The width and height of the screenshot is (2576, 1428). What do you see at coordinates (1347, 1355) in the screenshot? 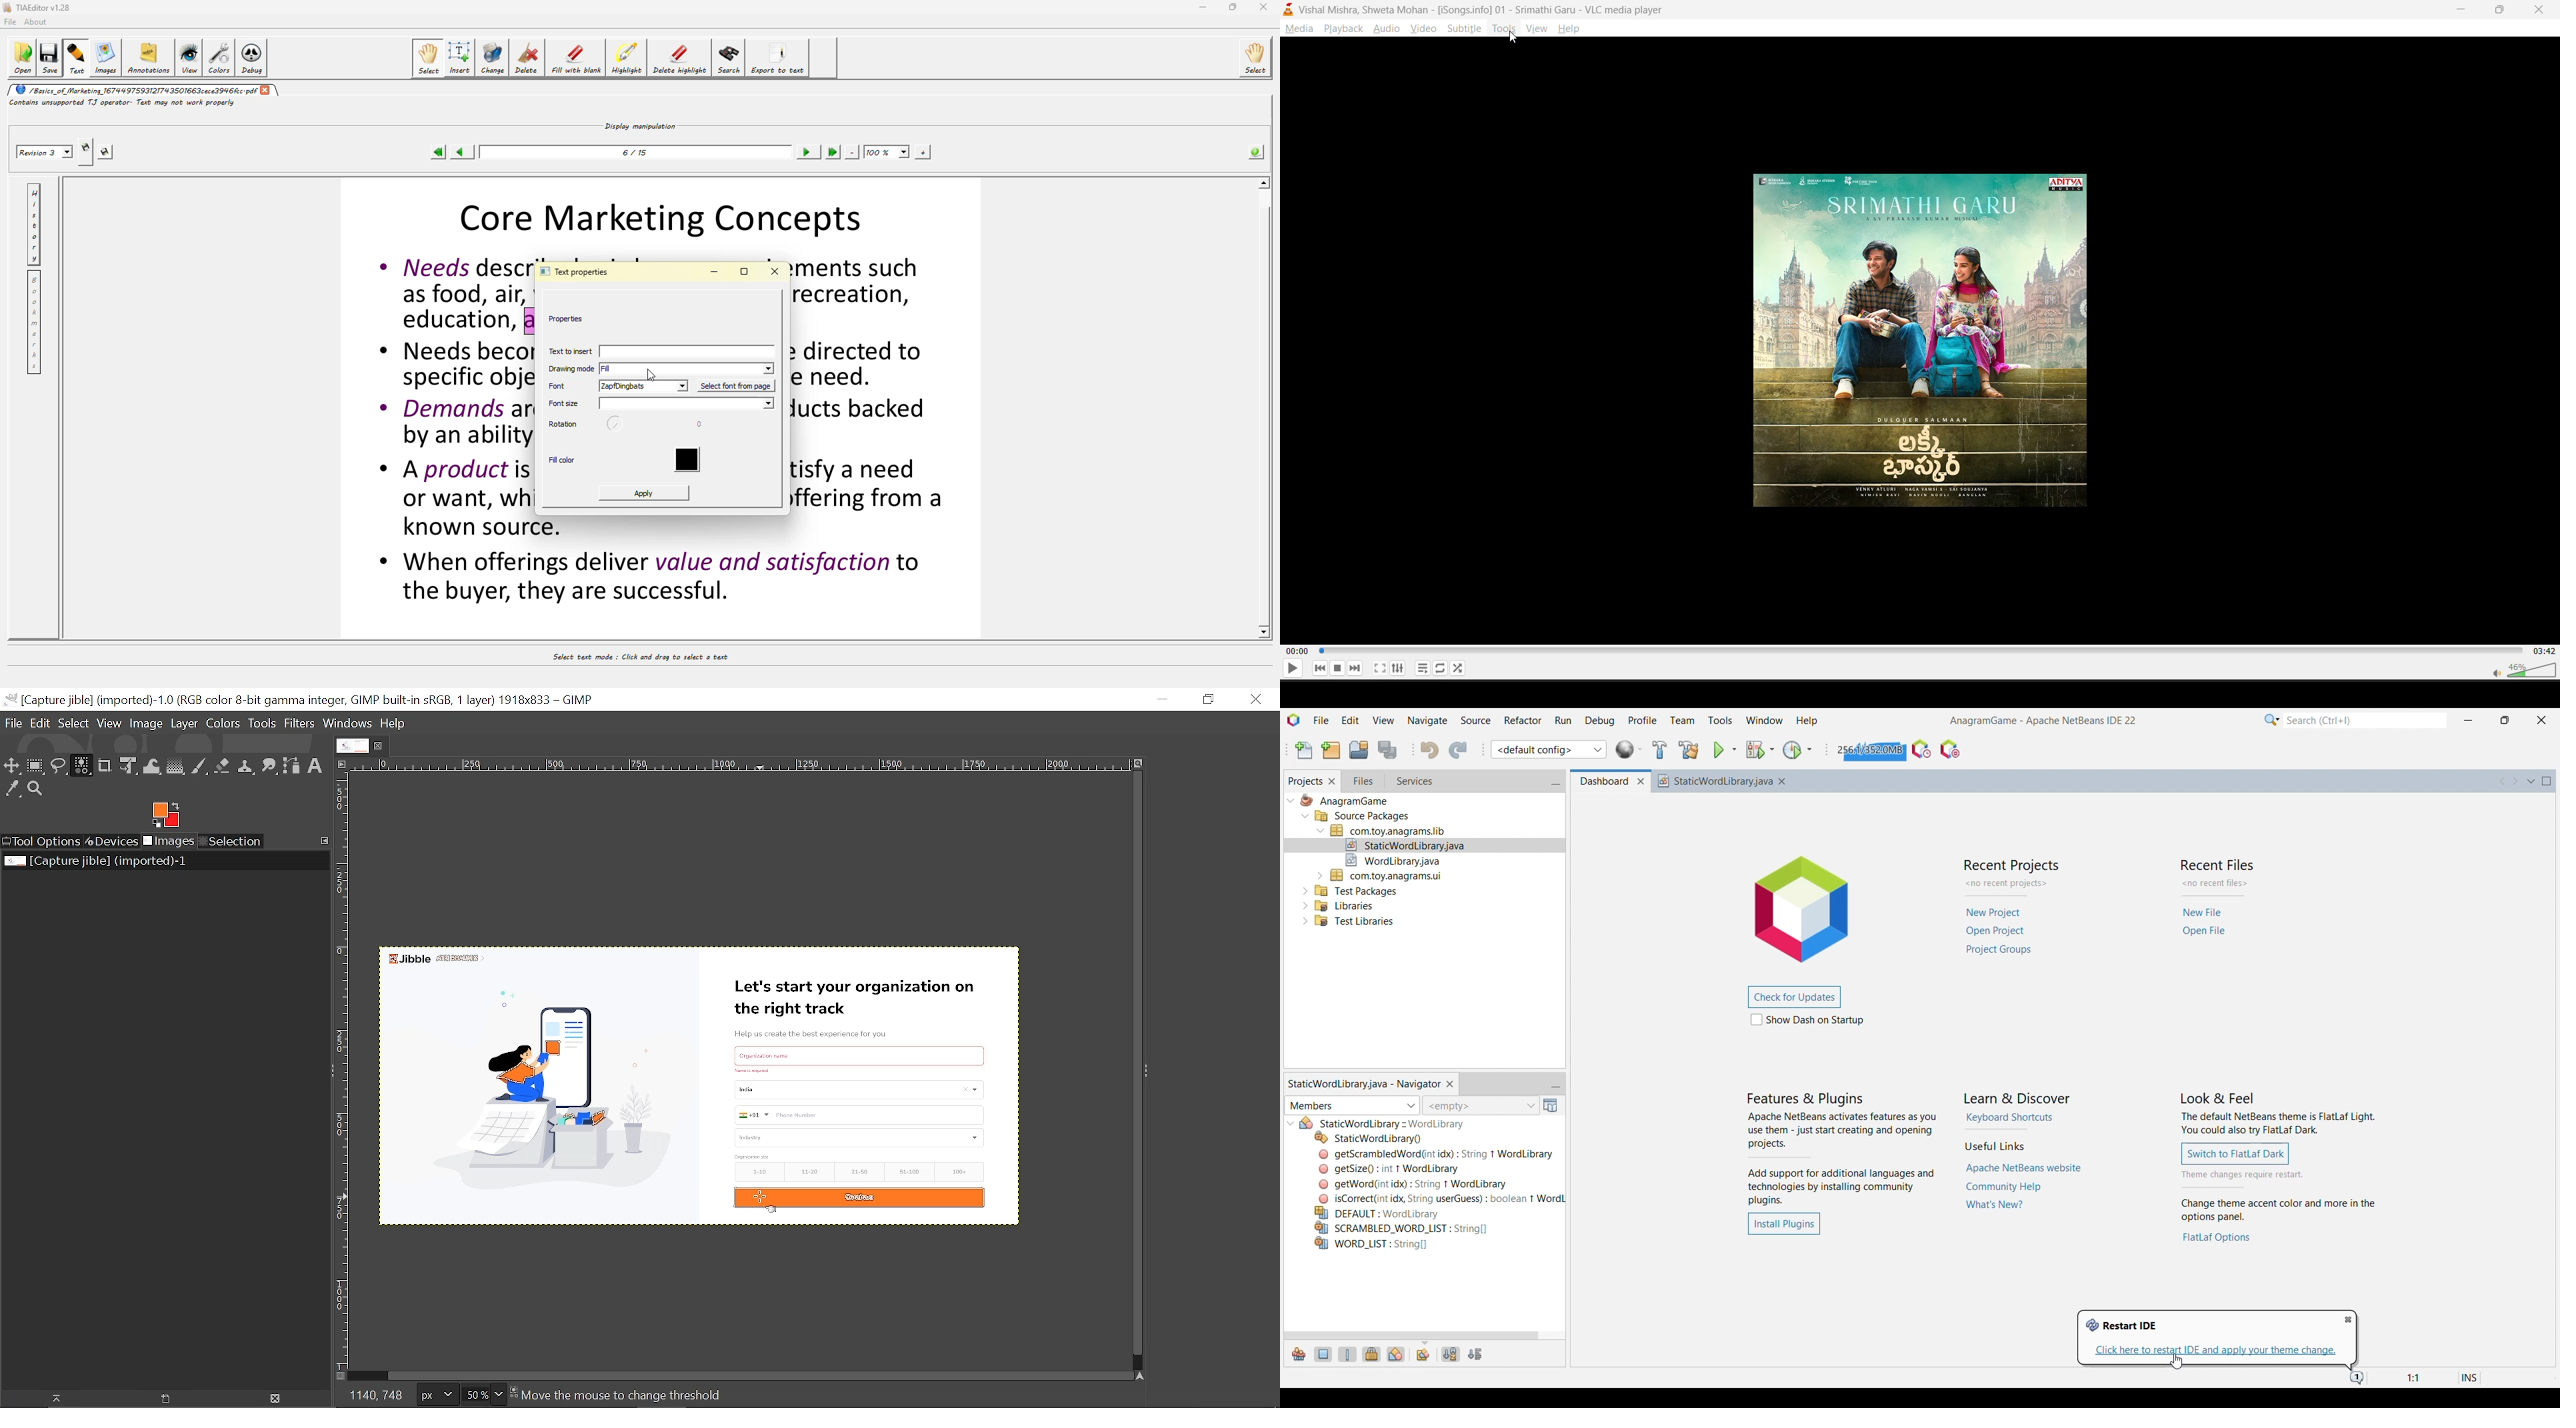
I see `Show static members` at bounding box center [1347, 1355].